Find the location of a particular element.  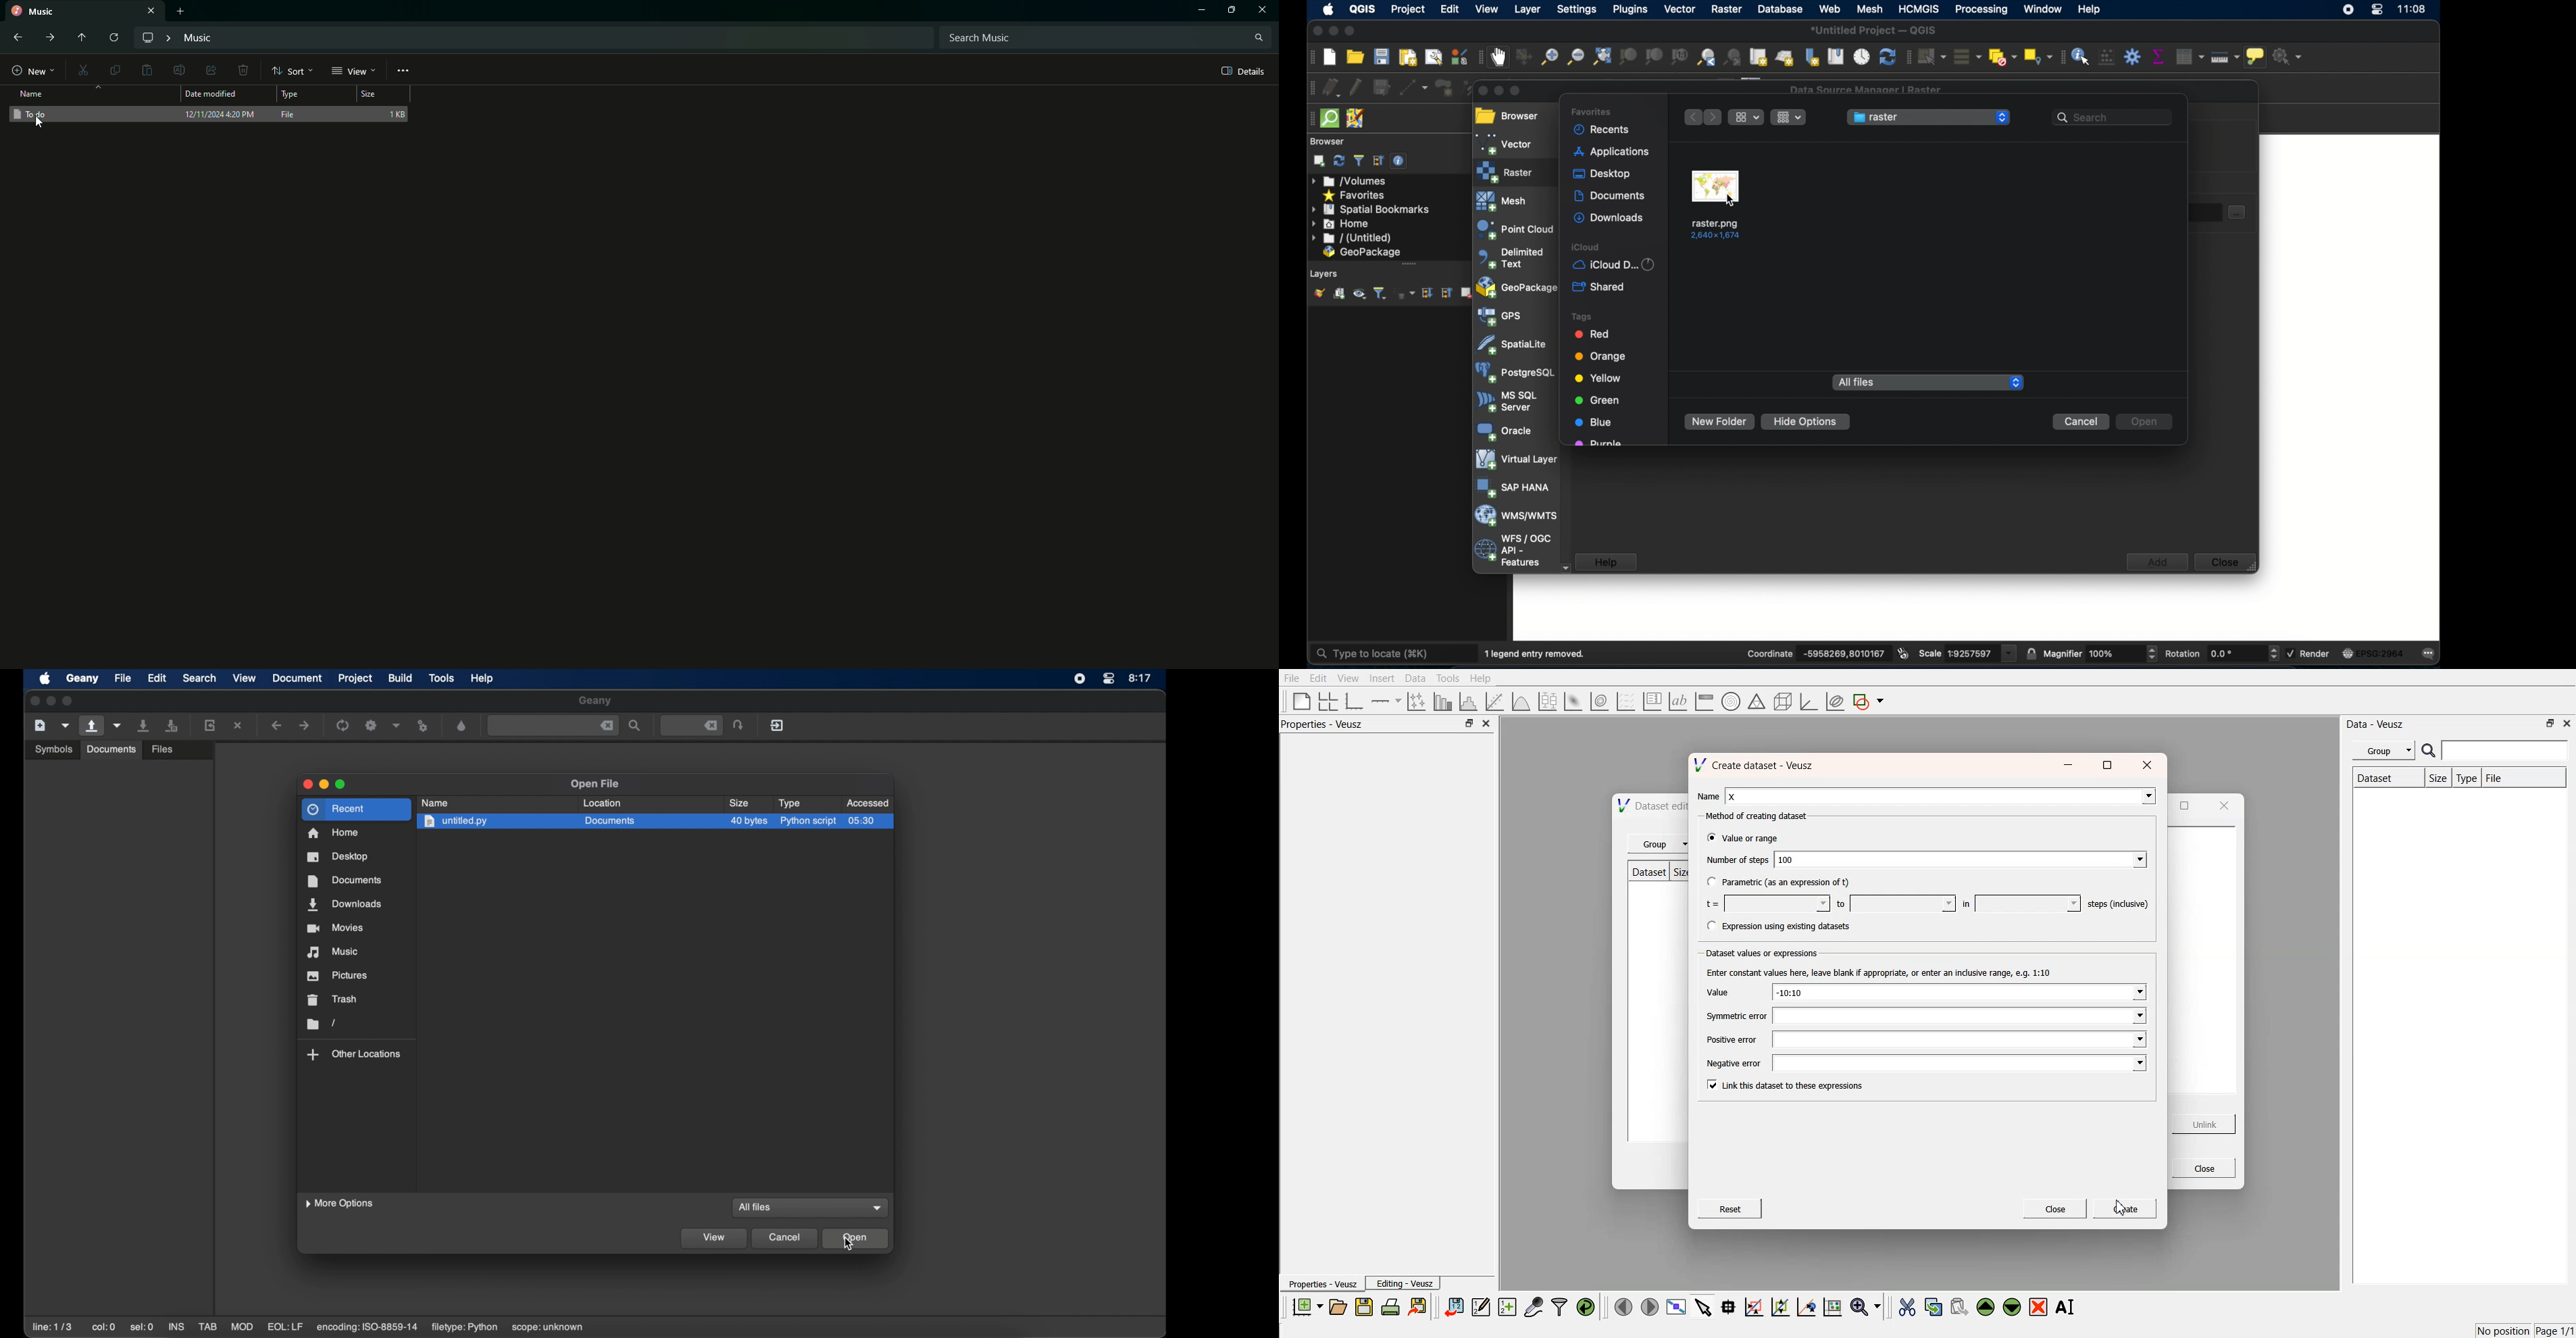

Symmetric error field is located at coordinates (1958, 1016).